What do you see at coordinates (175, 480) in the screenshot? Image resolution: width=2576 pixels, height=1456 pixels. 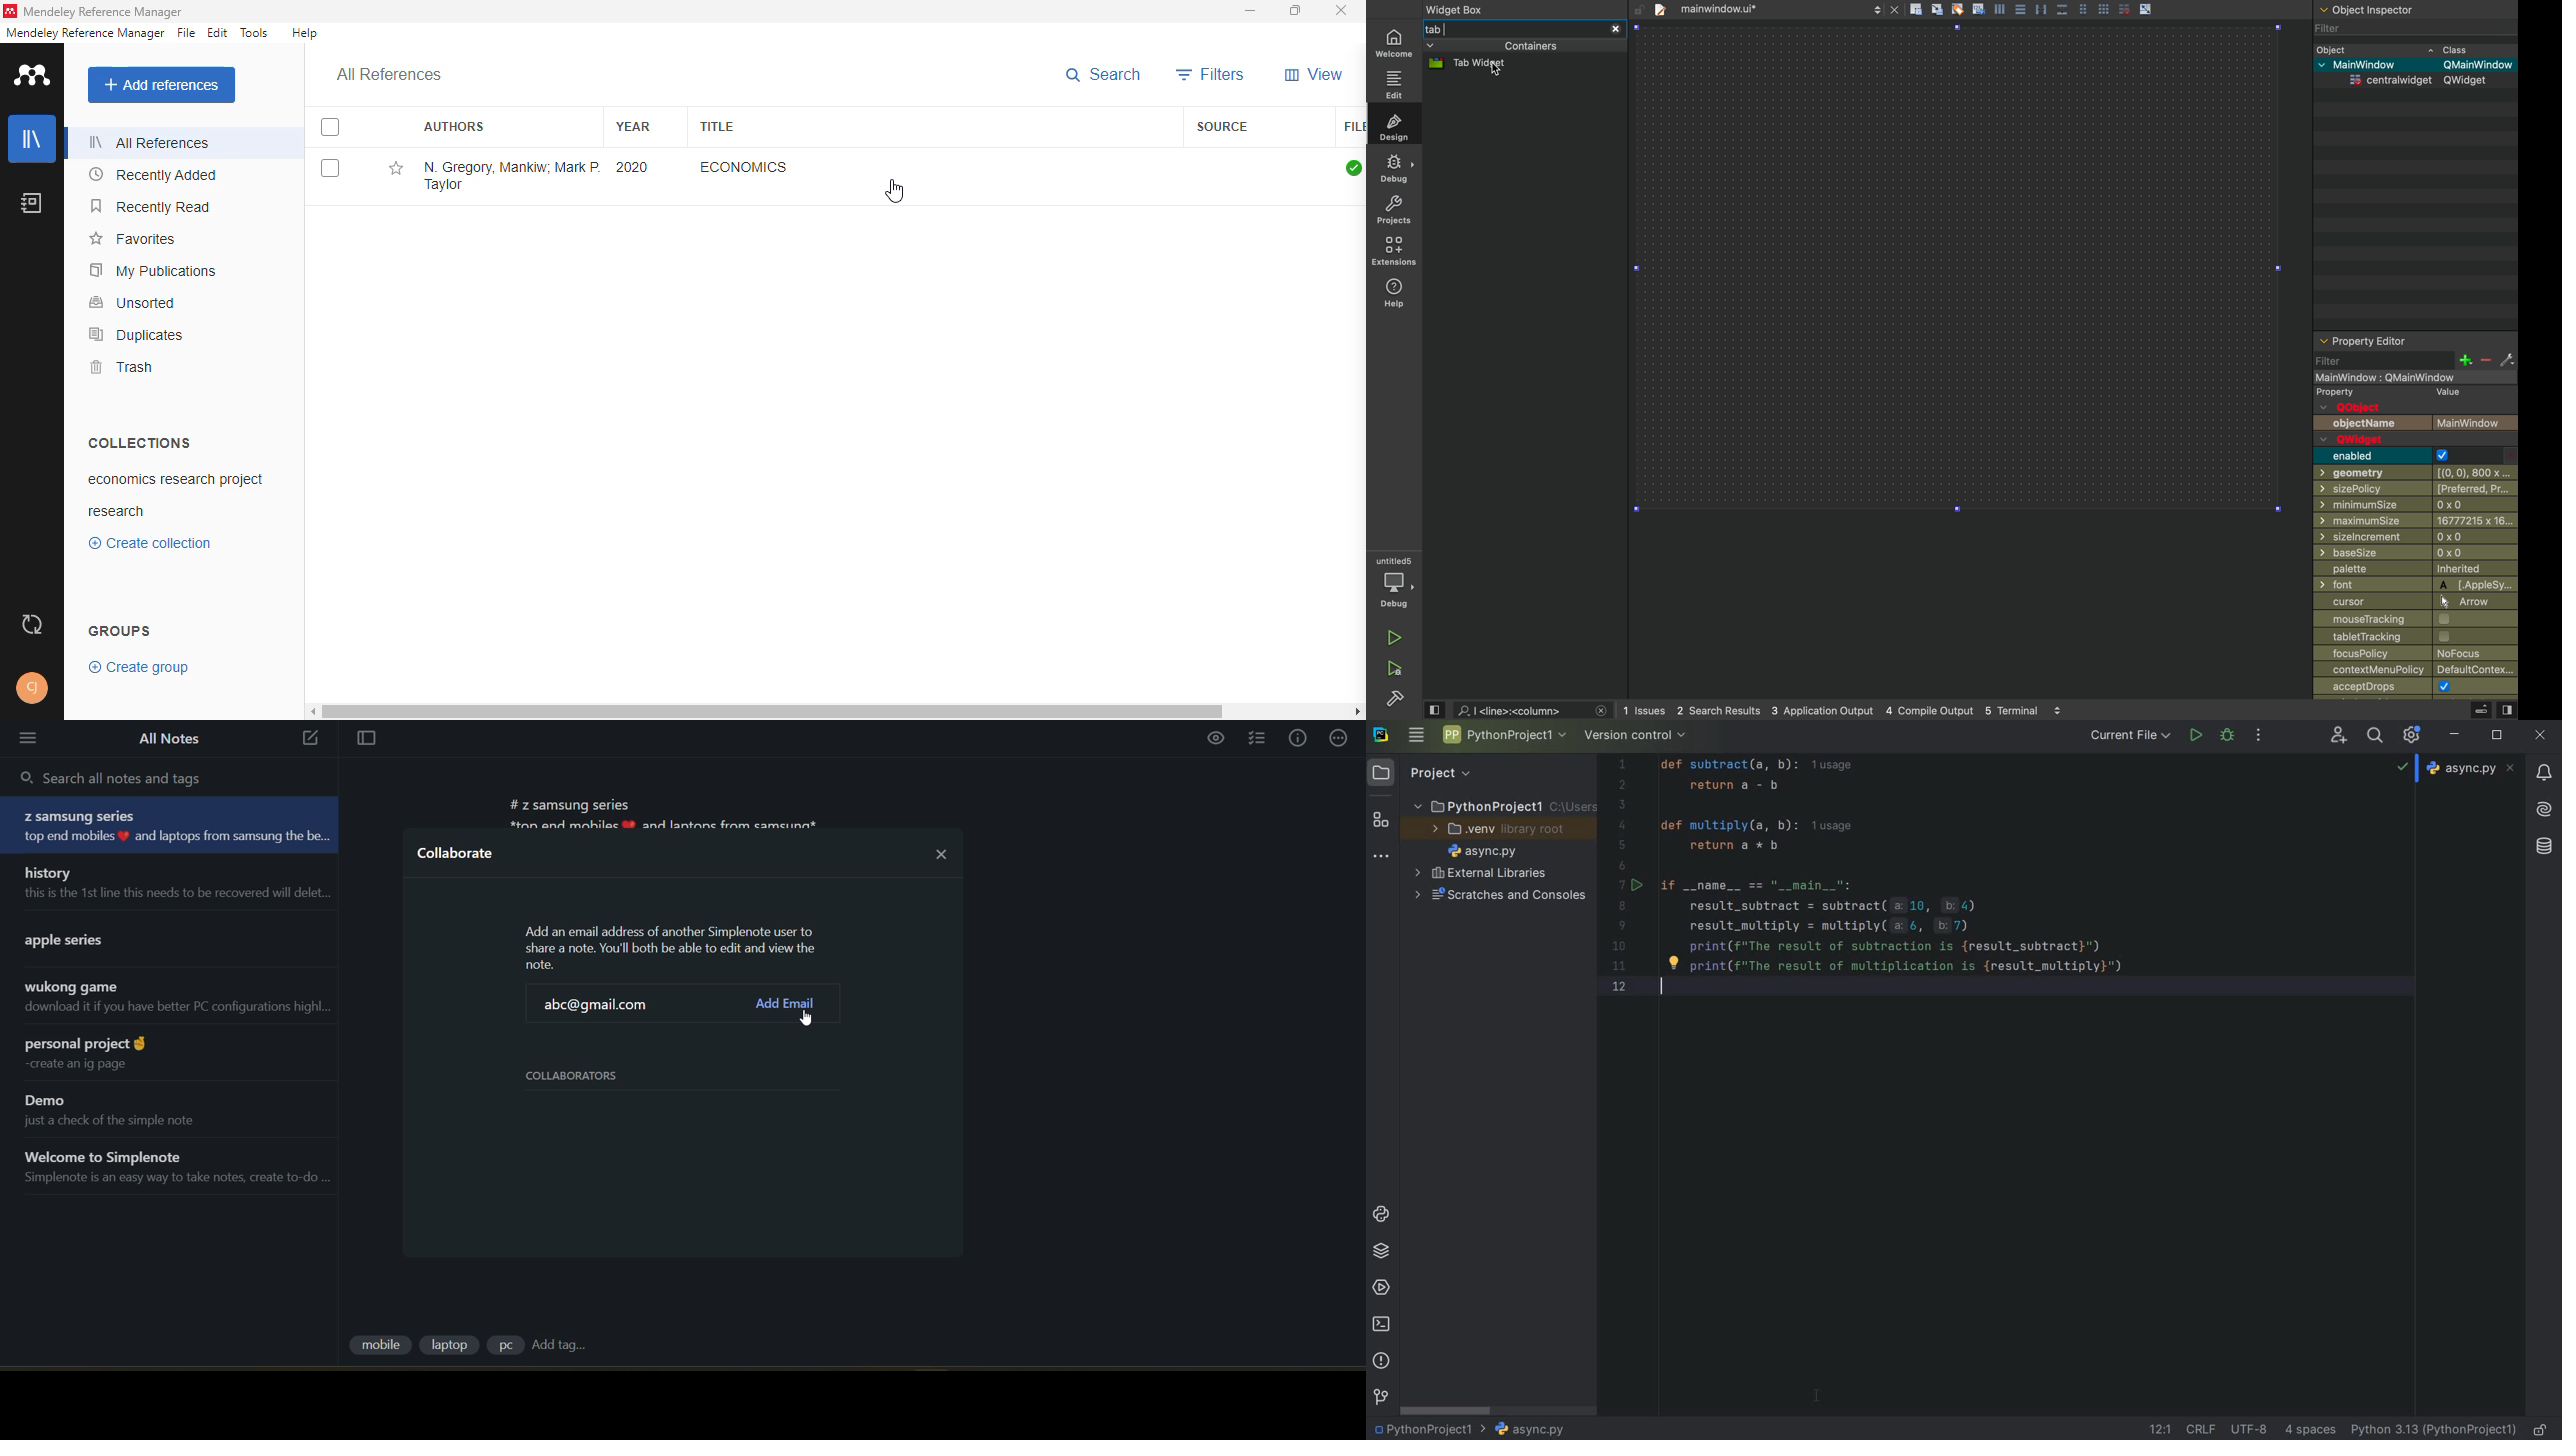 I see `economics research project` at bounding box center [175, 480].